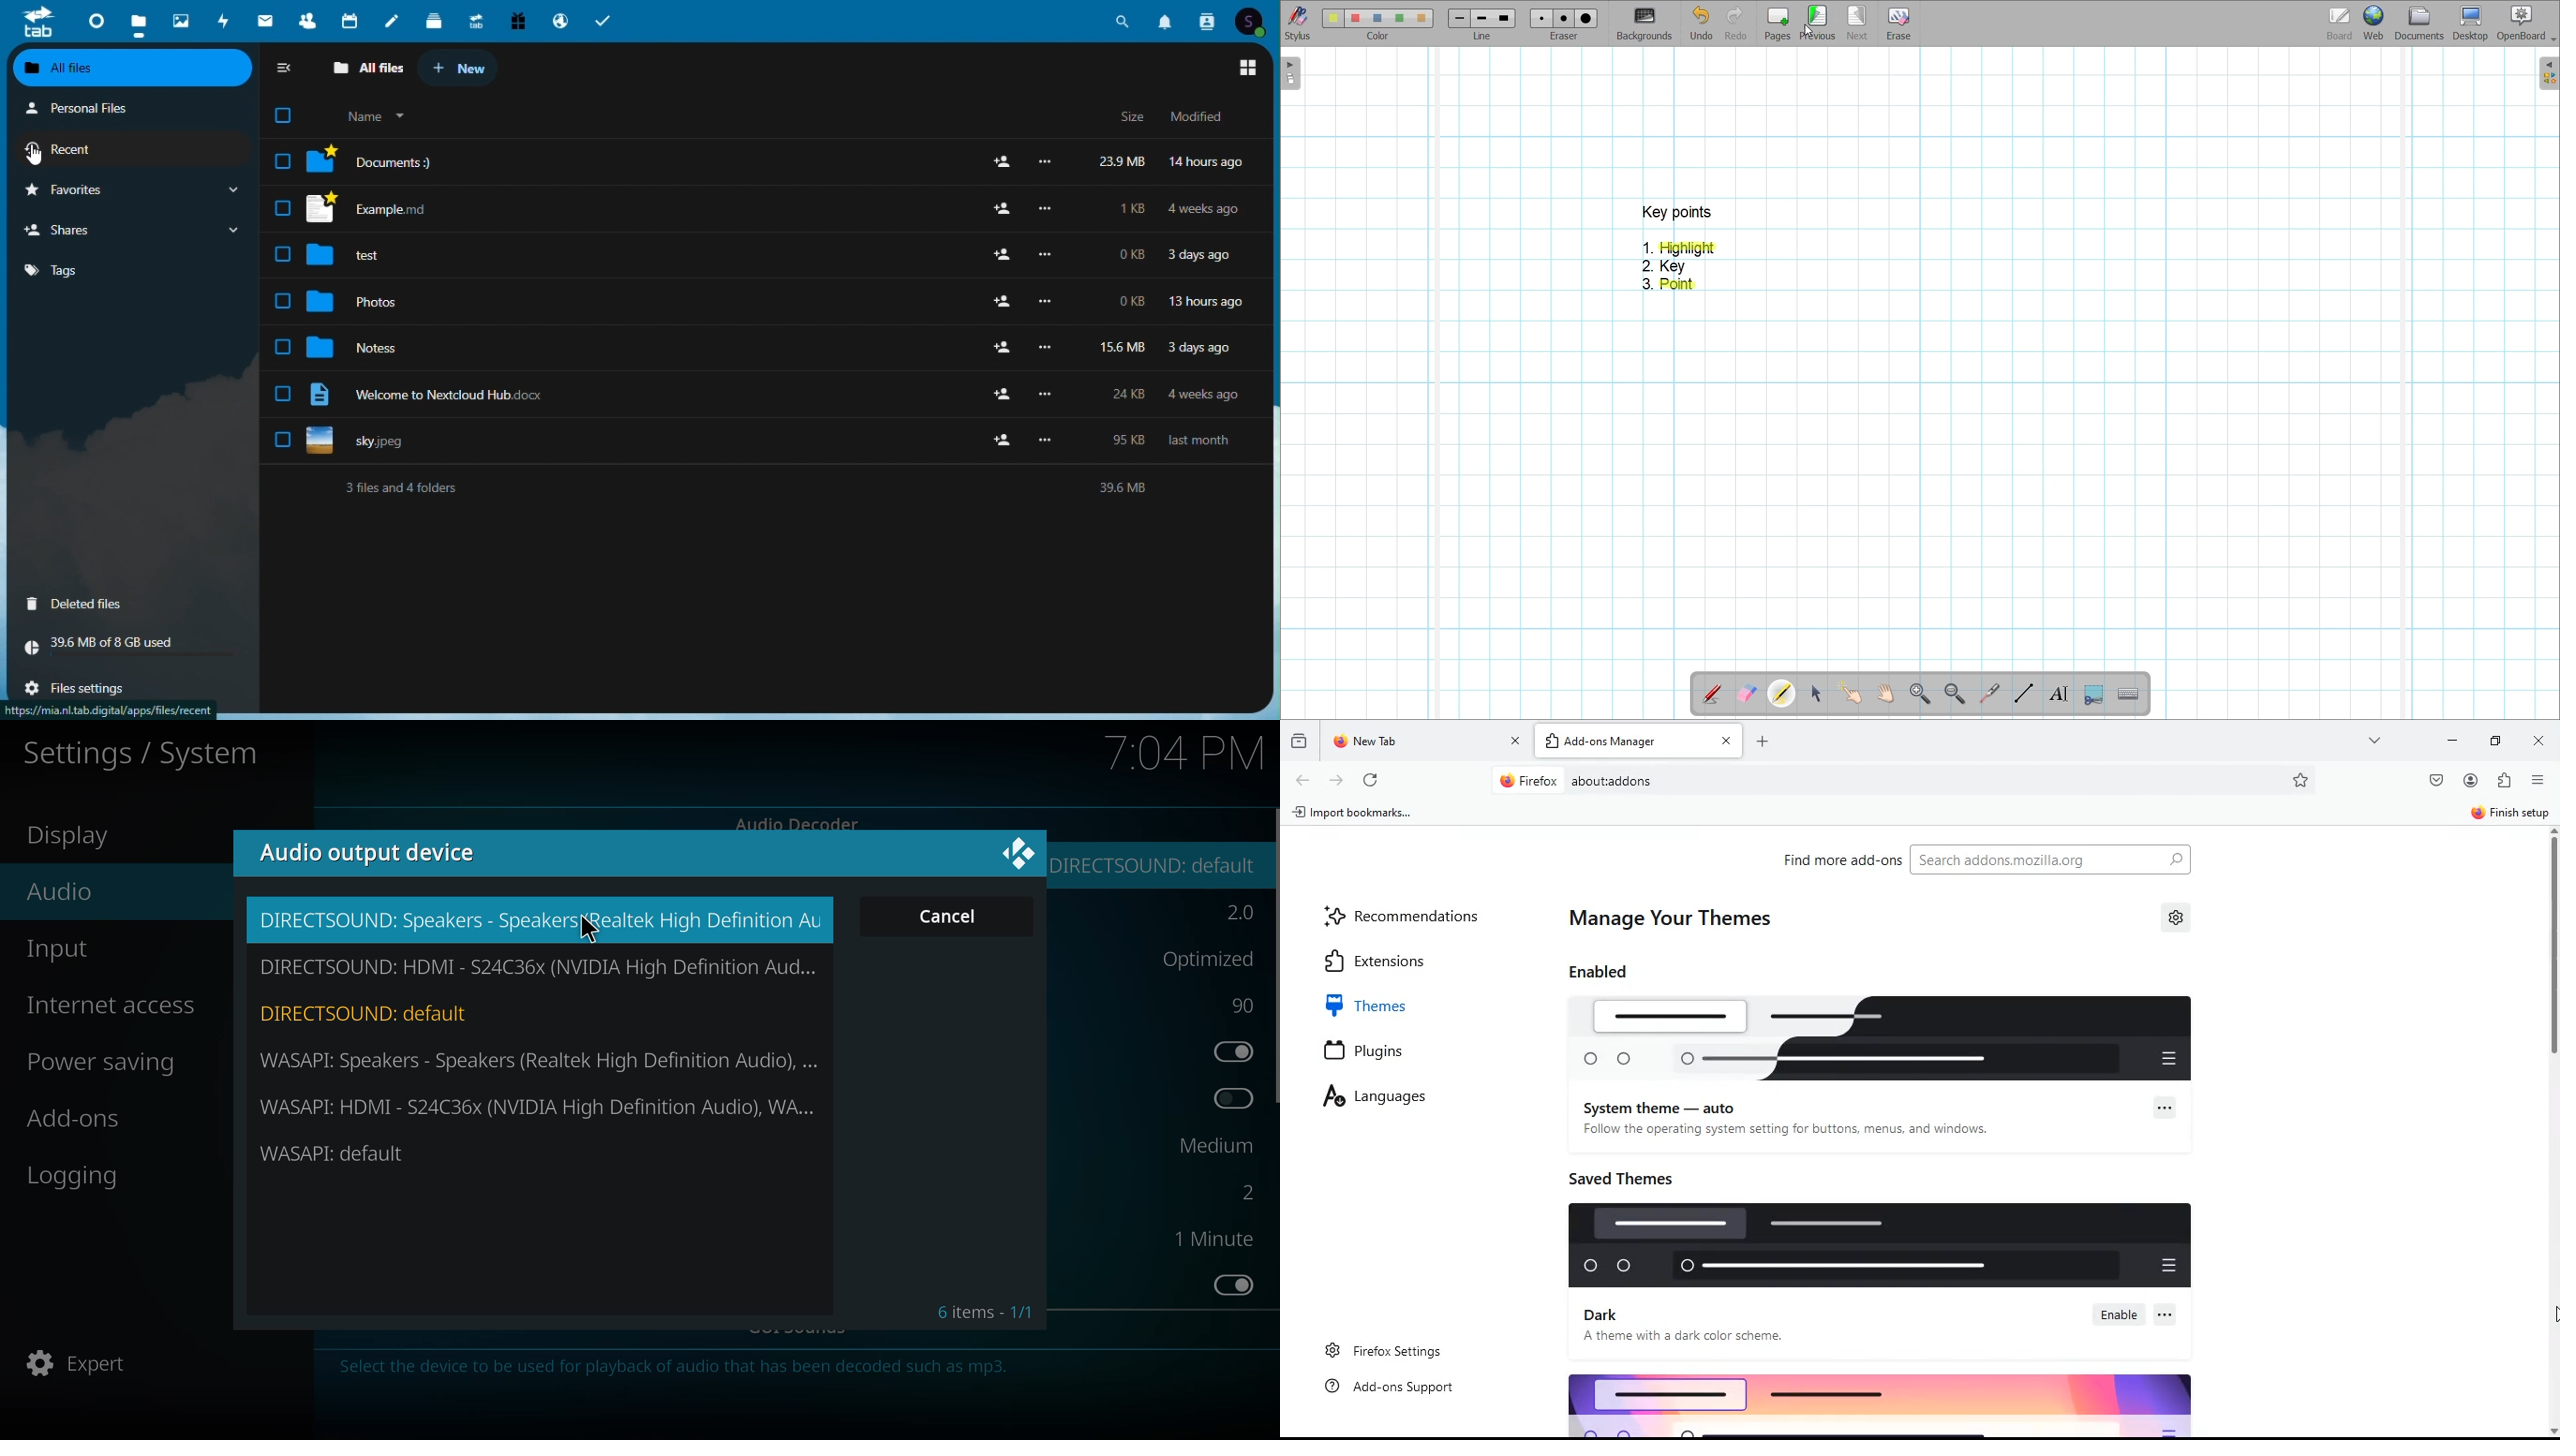  Describe the element at coordinates (2490, 741) in the screenshot. I see `maximize` at that location.